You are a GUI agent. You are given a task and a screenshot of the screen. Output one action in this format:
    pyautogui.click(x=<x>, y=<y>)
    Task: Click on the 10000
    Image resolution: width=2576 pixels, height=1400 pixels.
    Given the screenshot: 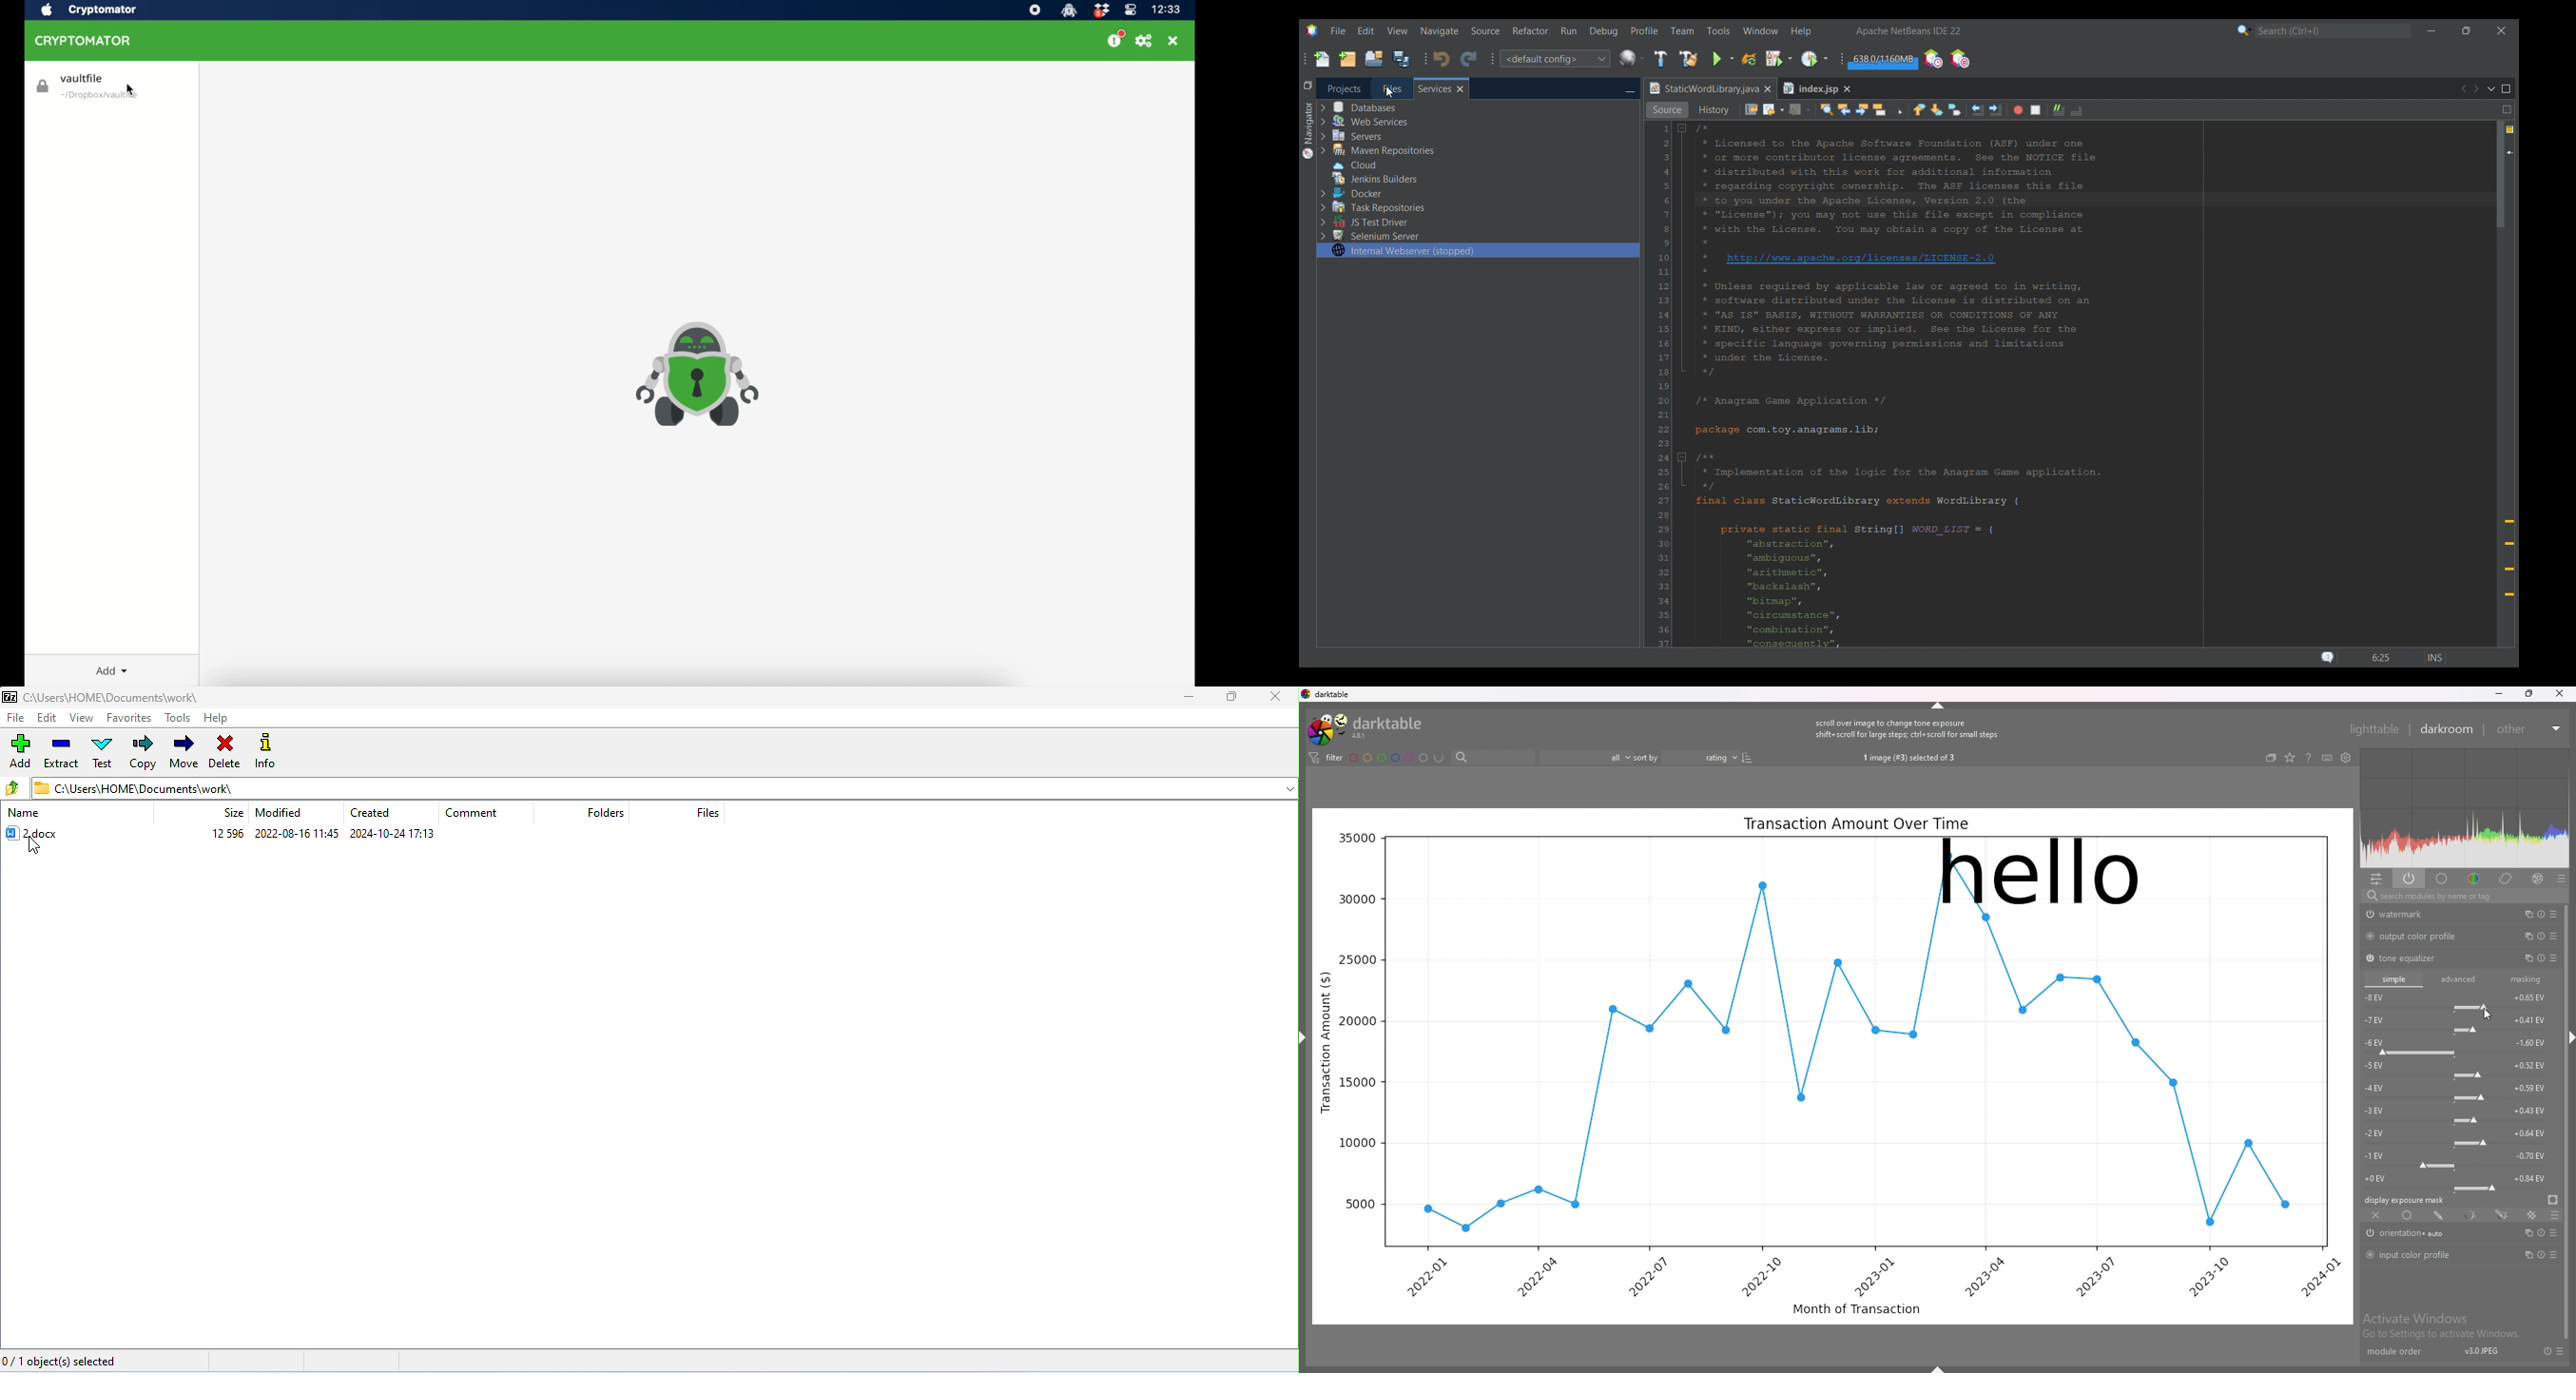 What is the action you would take?
    pyautogui.click(x=1355, y=1143)
    